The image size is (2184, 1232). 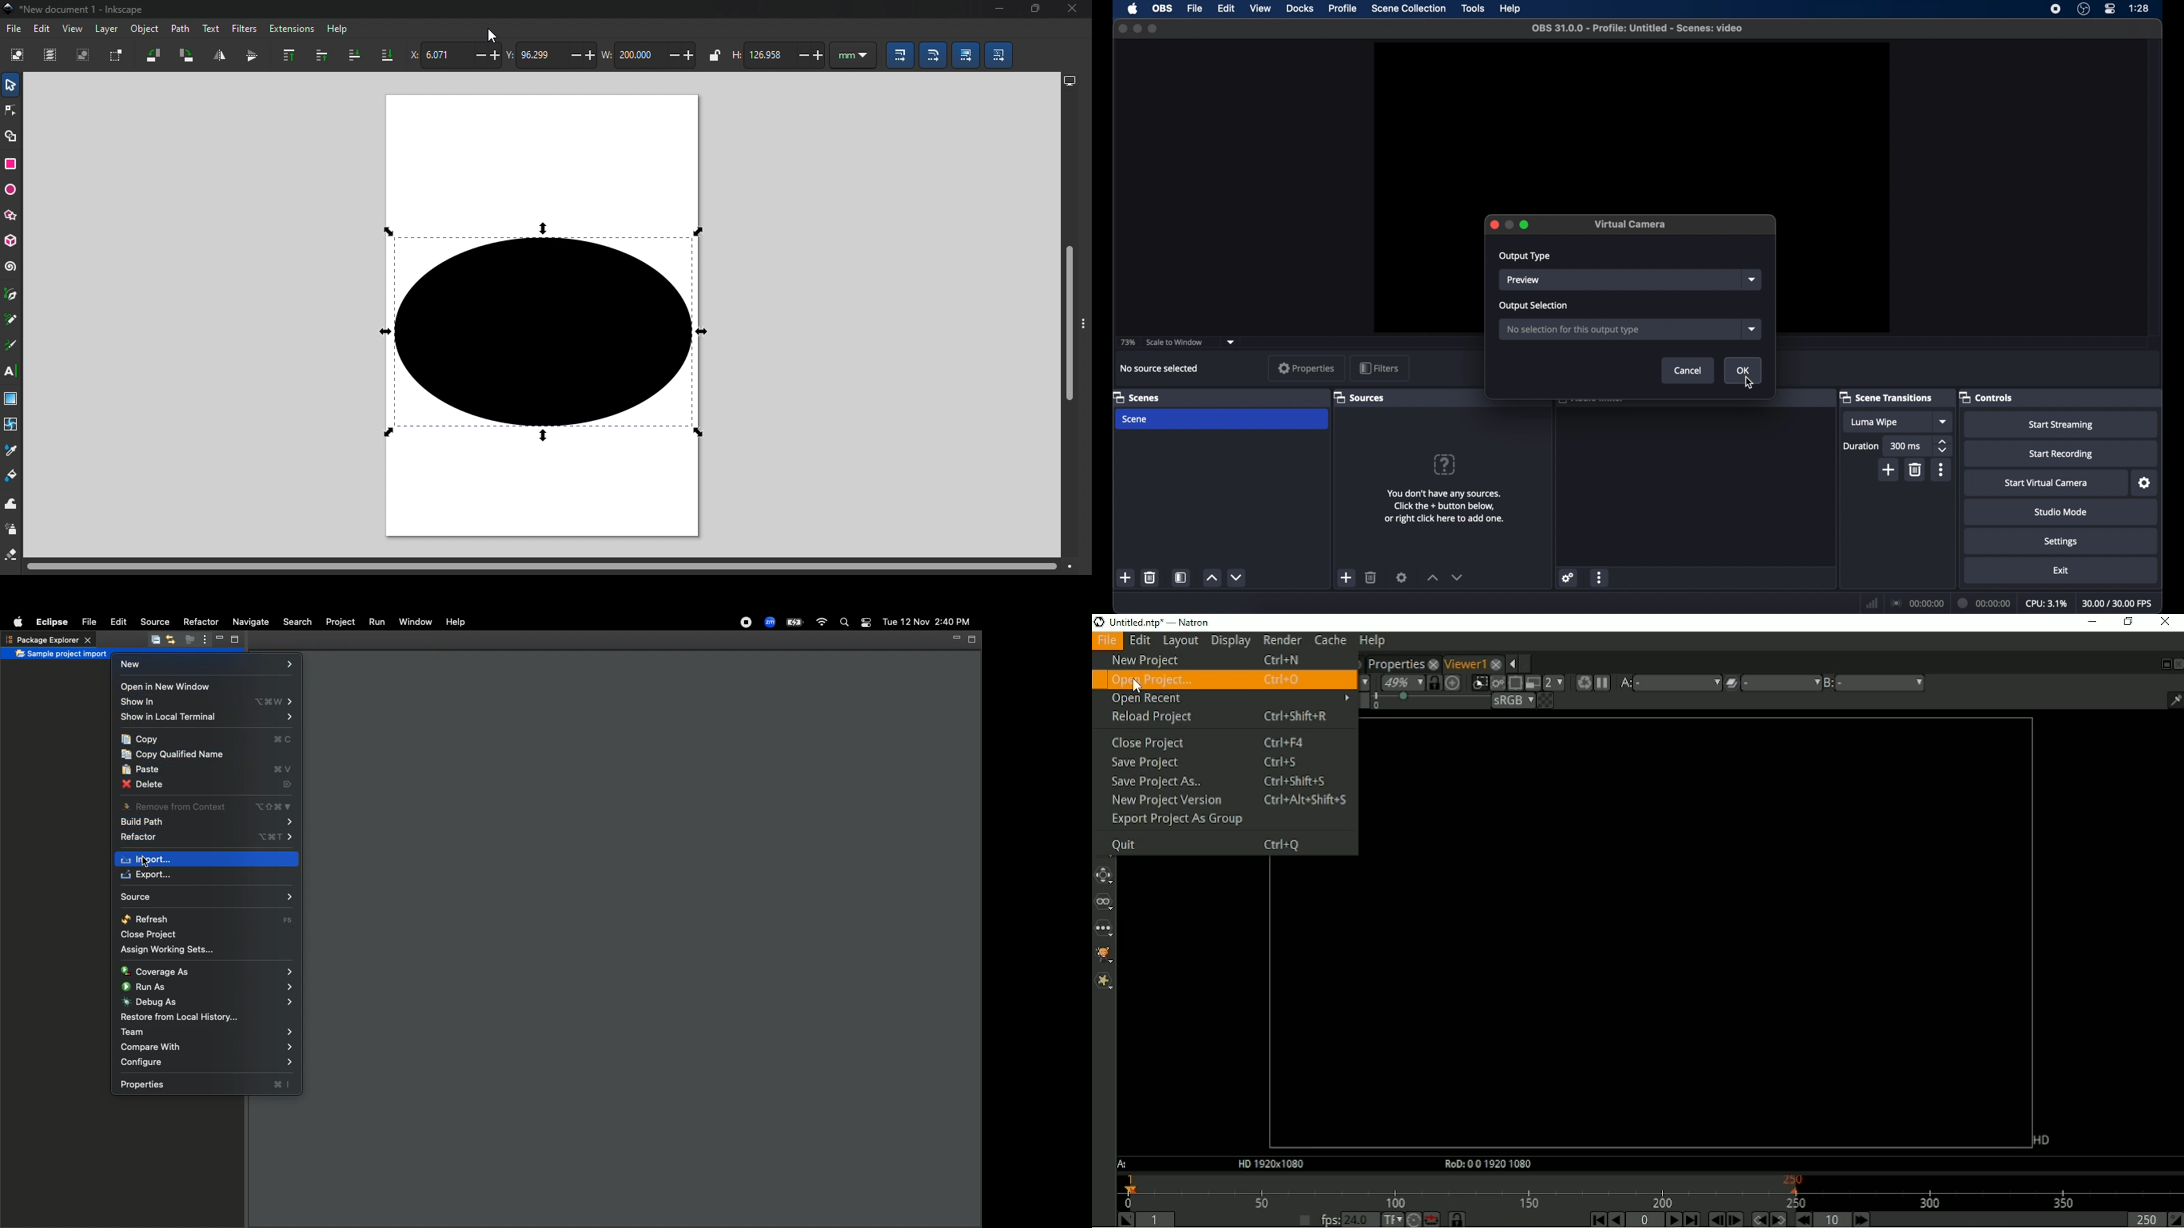 I want to click on close, so click(x=1122, y=28).